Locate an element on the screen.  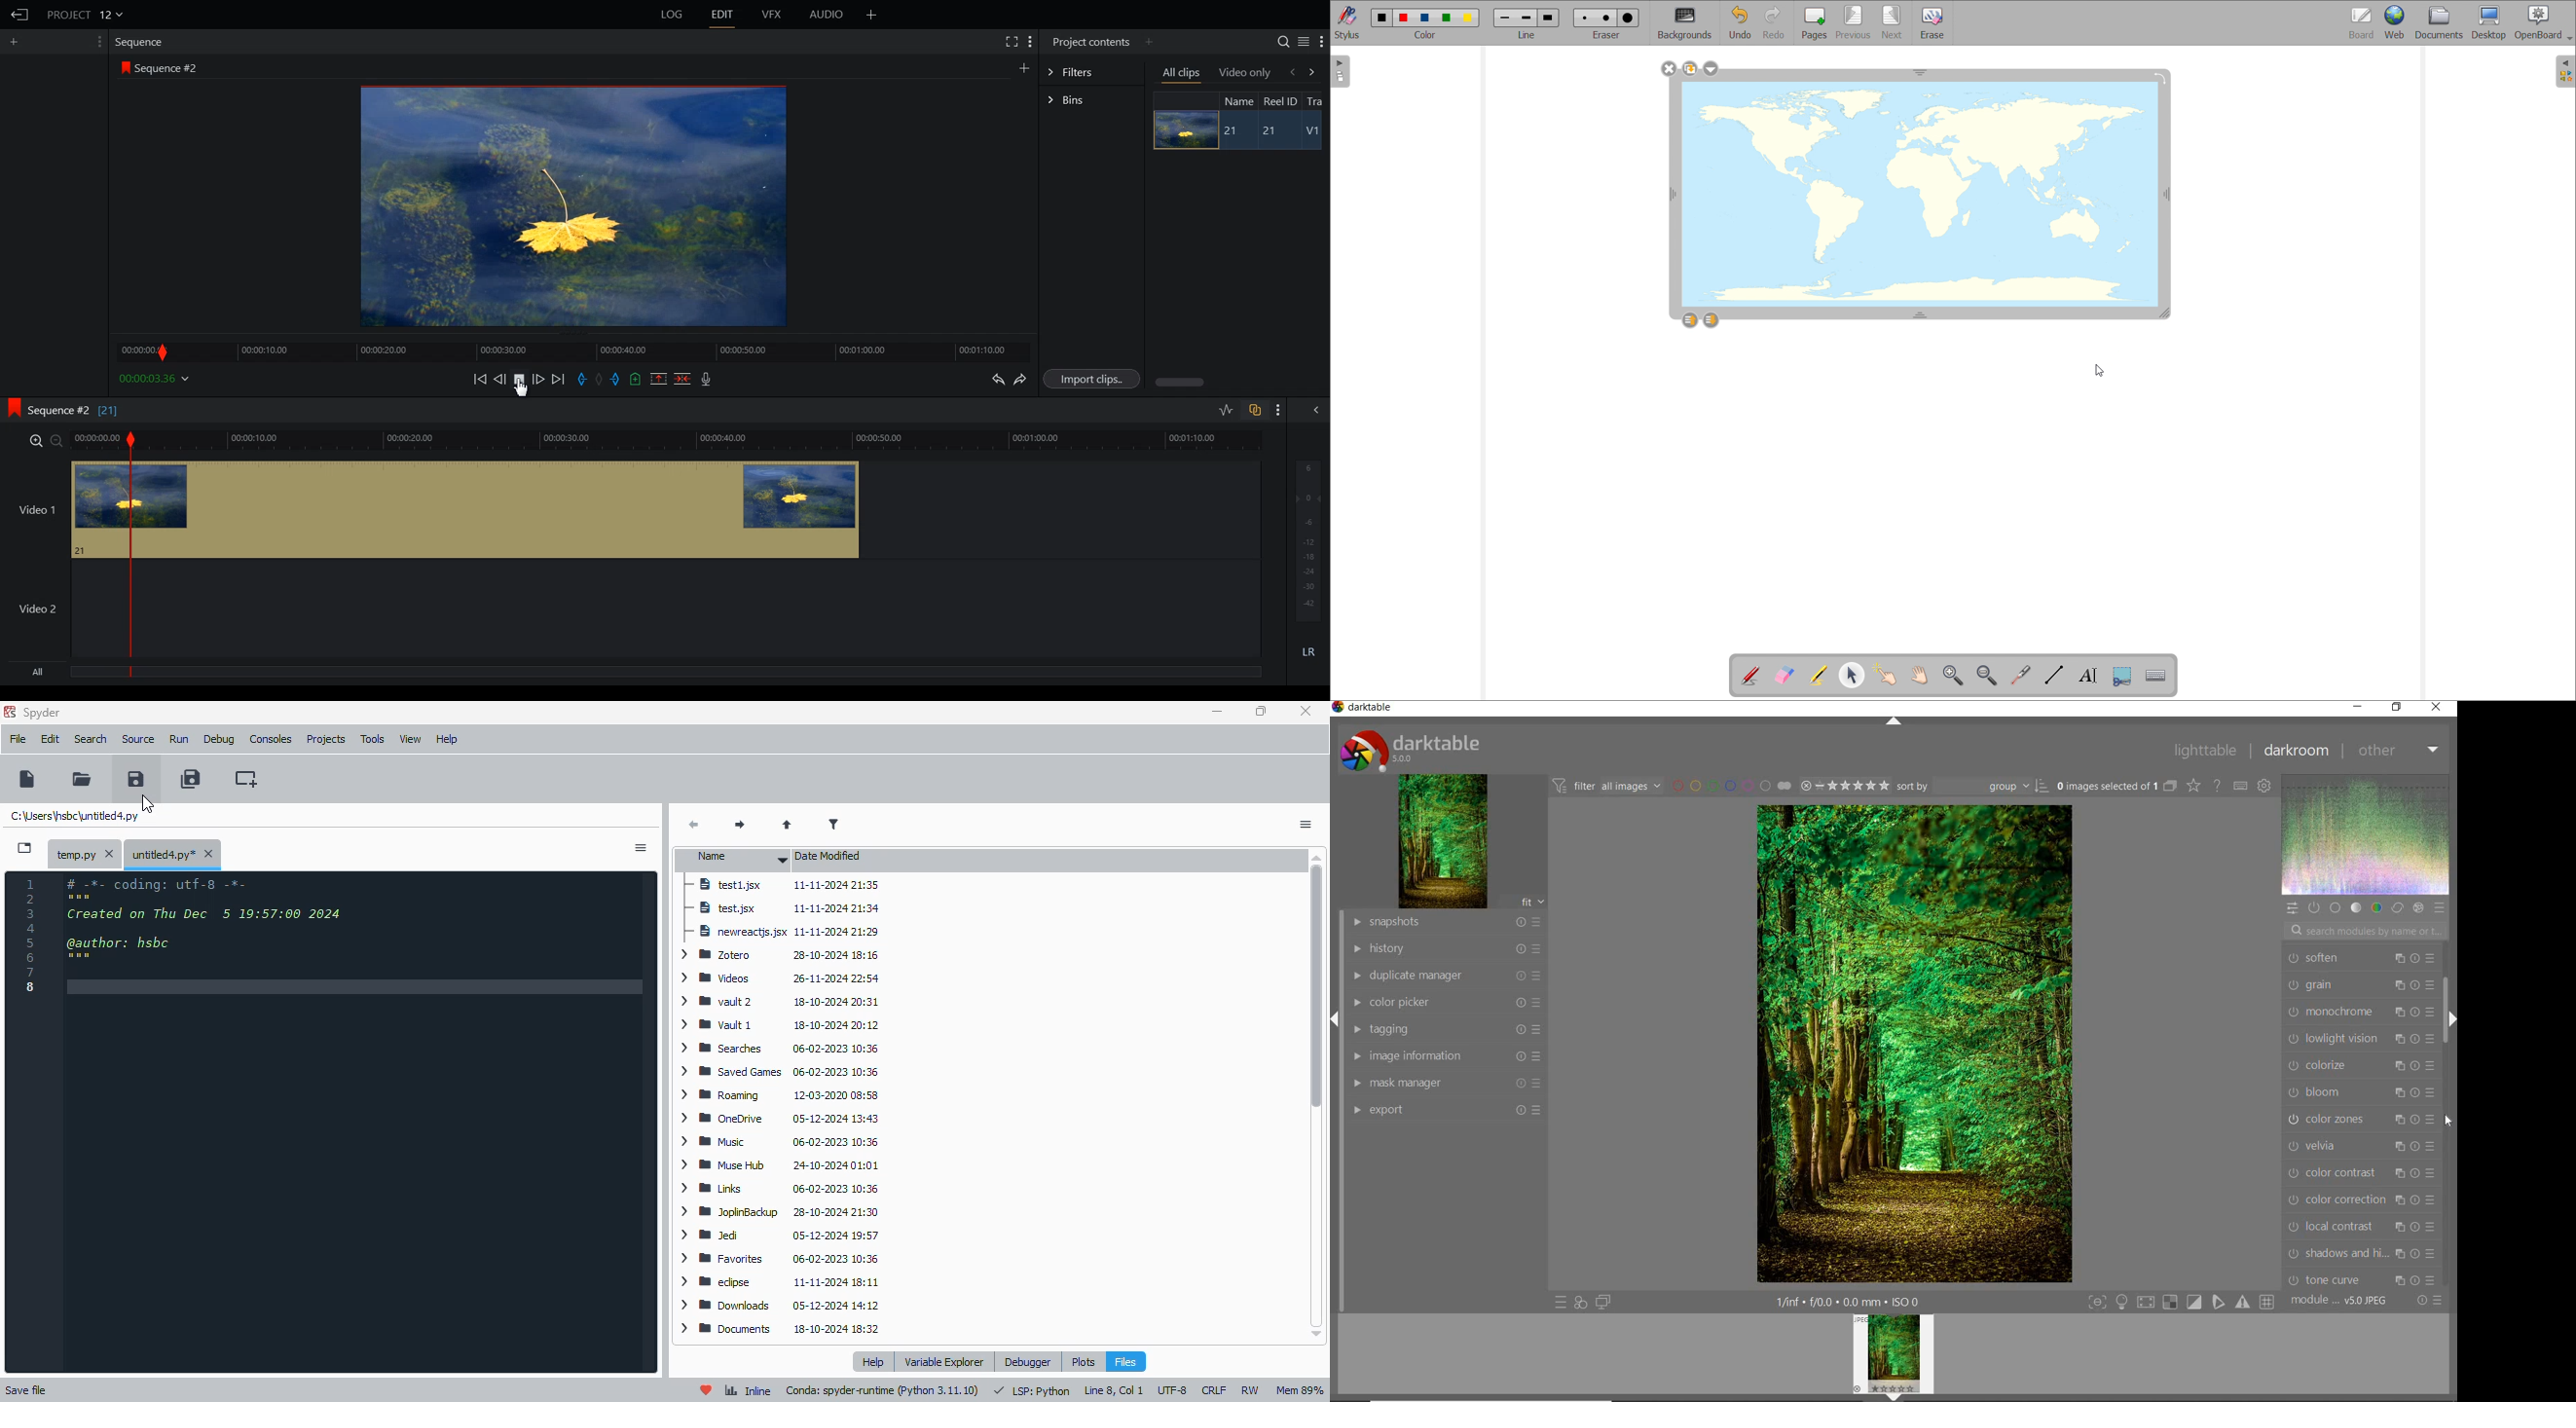
Toggle audio level editing is located at coordinates (1226, 409).